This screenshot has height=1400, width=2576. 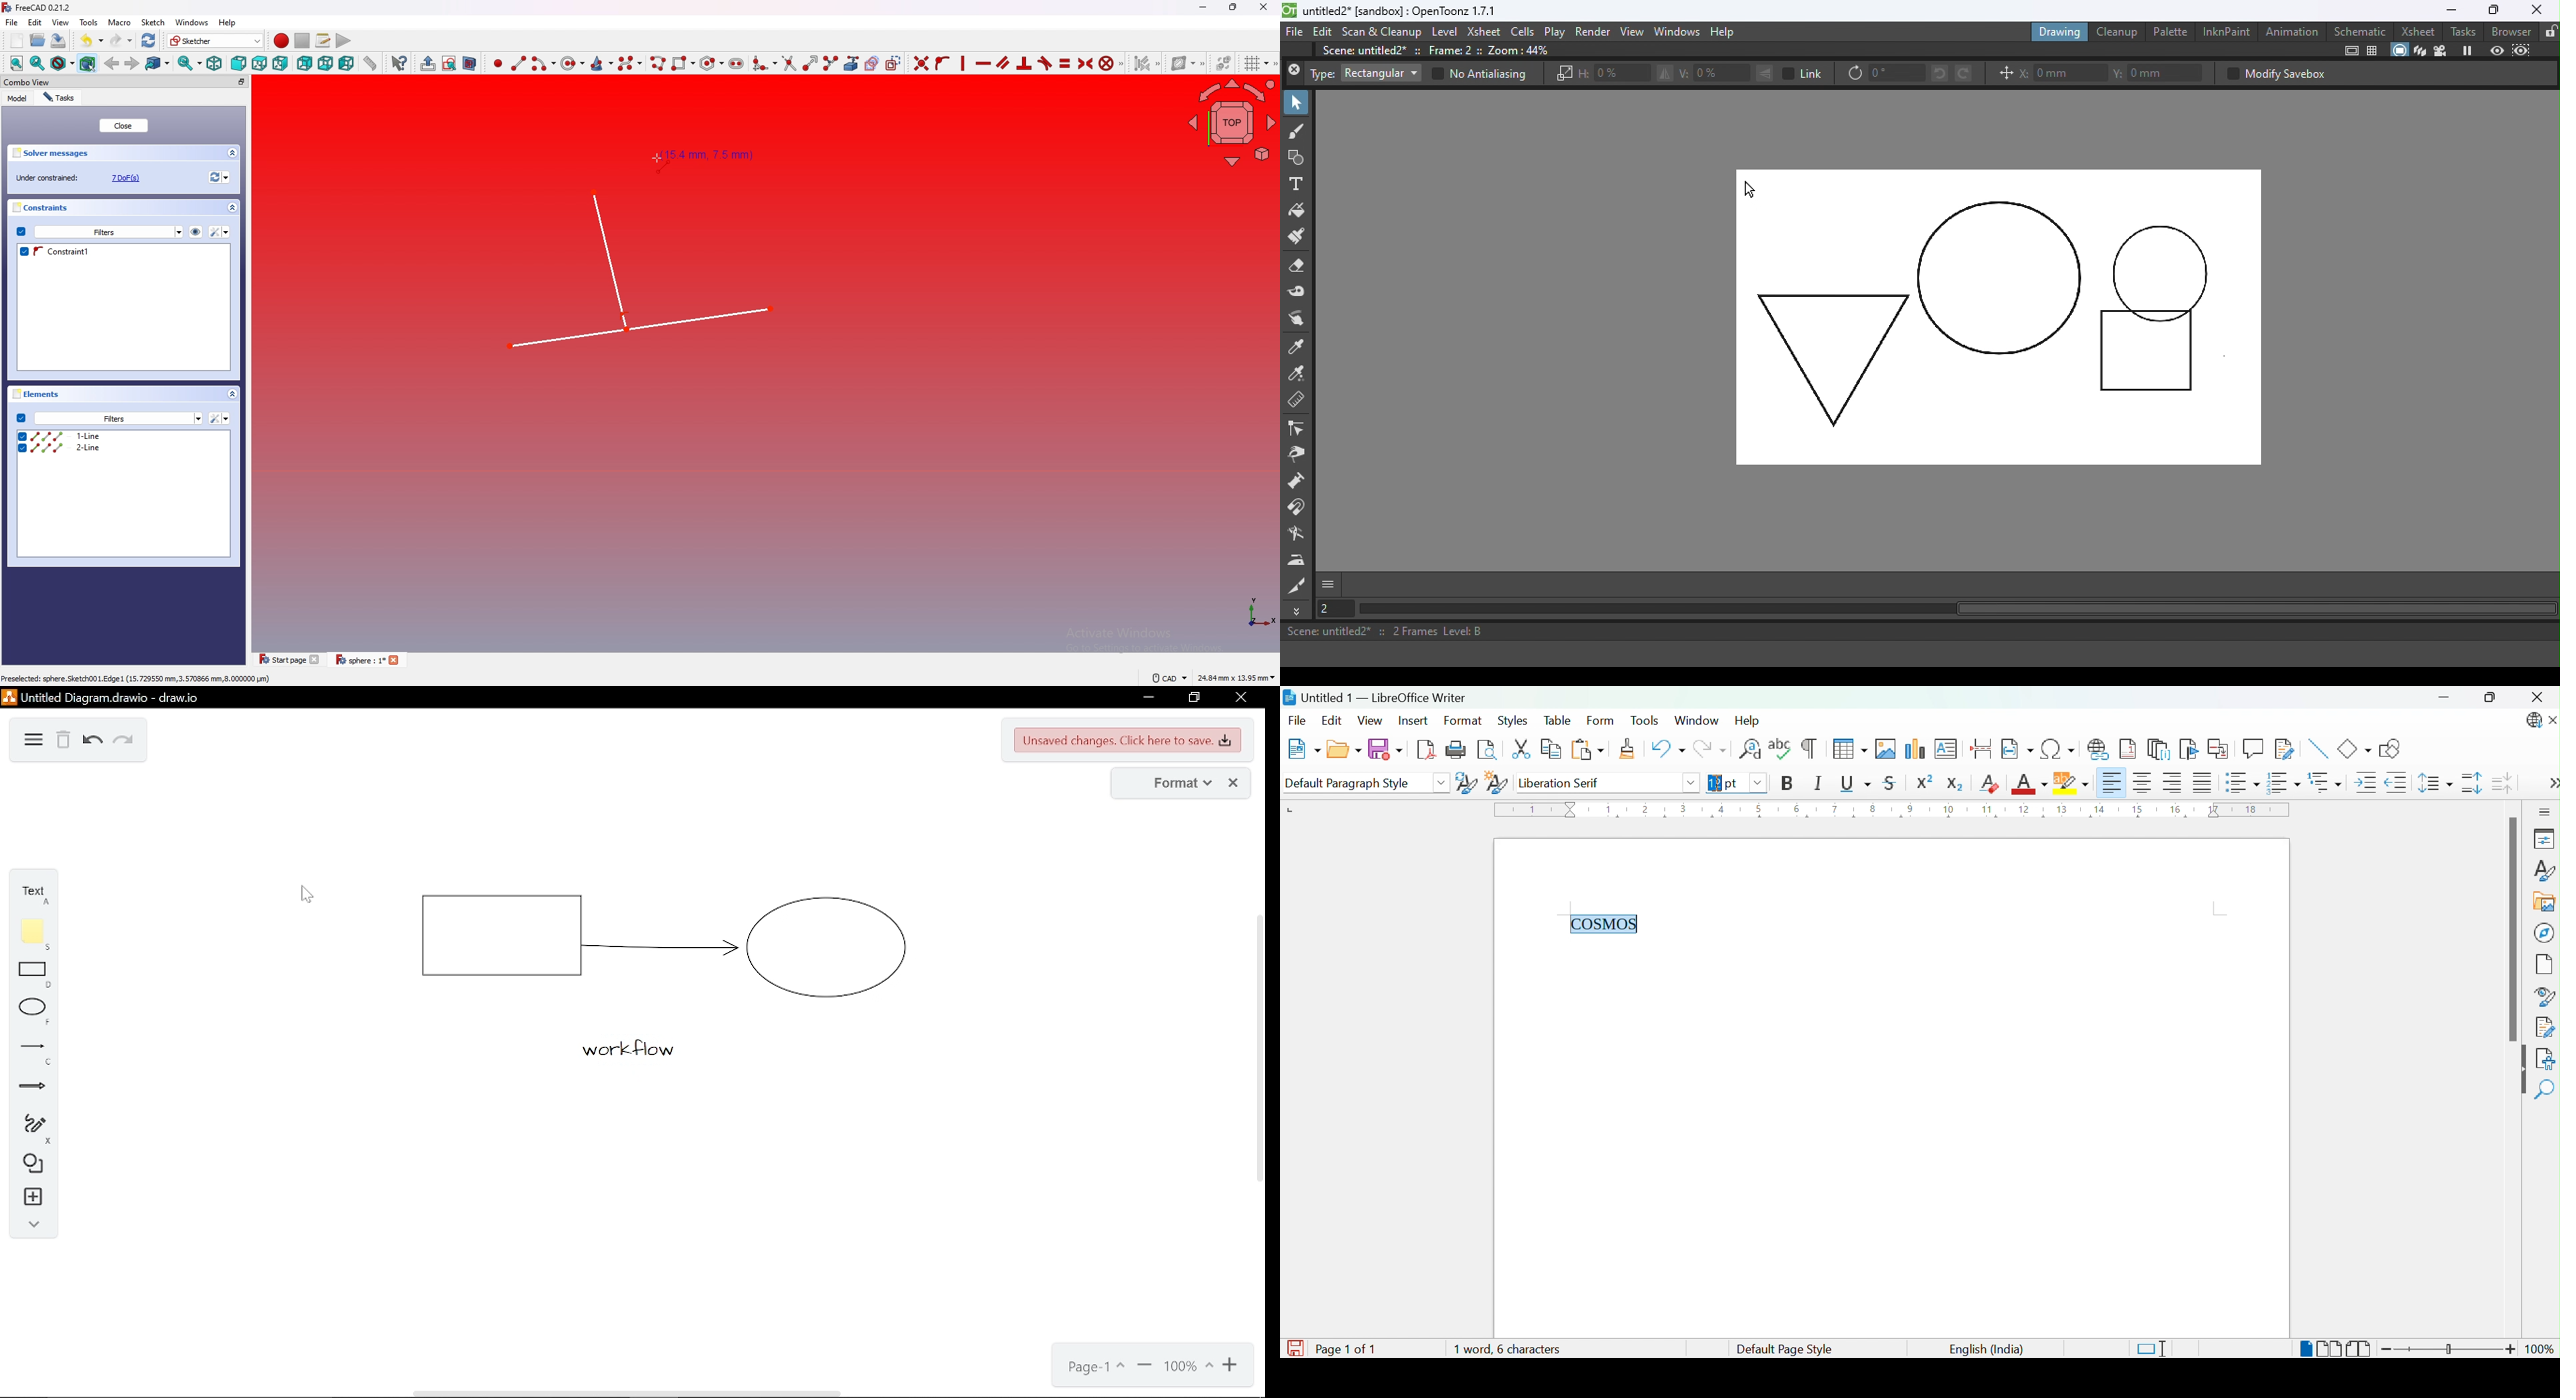 I want to click on Close, so click(x=2552, y=721).